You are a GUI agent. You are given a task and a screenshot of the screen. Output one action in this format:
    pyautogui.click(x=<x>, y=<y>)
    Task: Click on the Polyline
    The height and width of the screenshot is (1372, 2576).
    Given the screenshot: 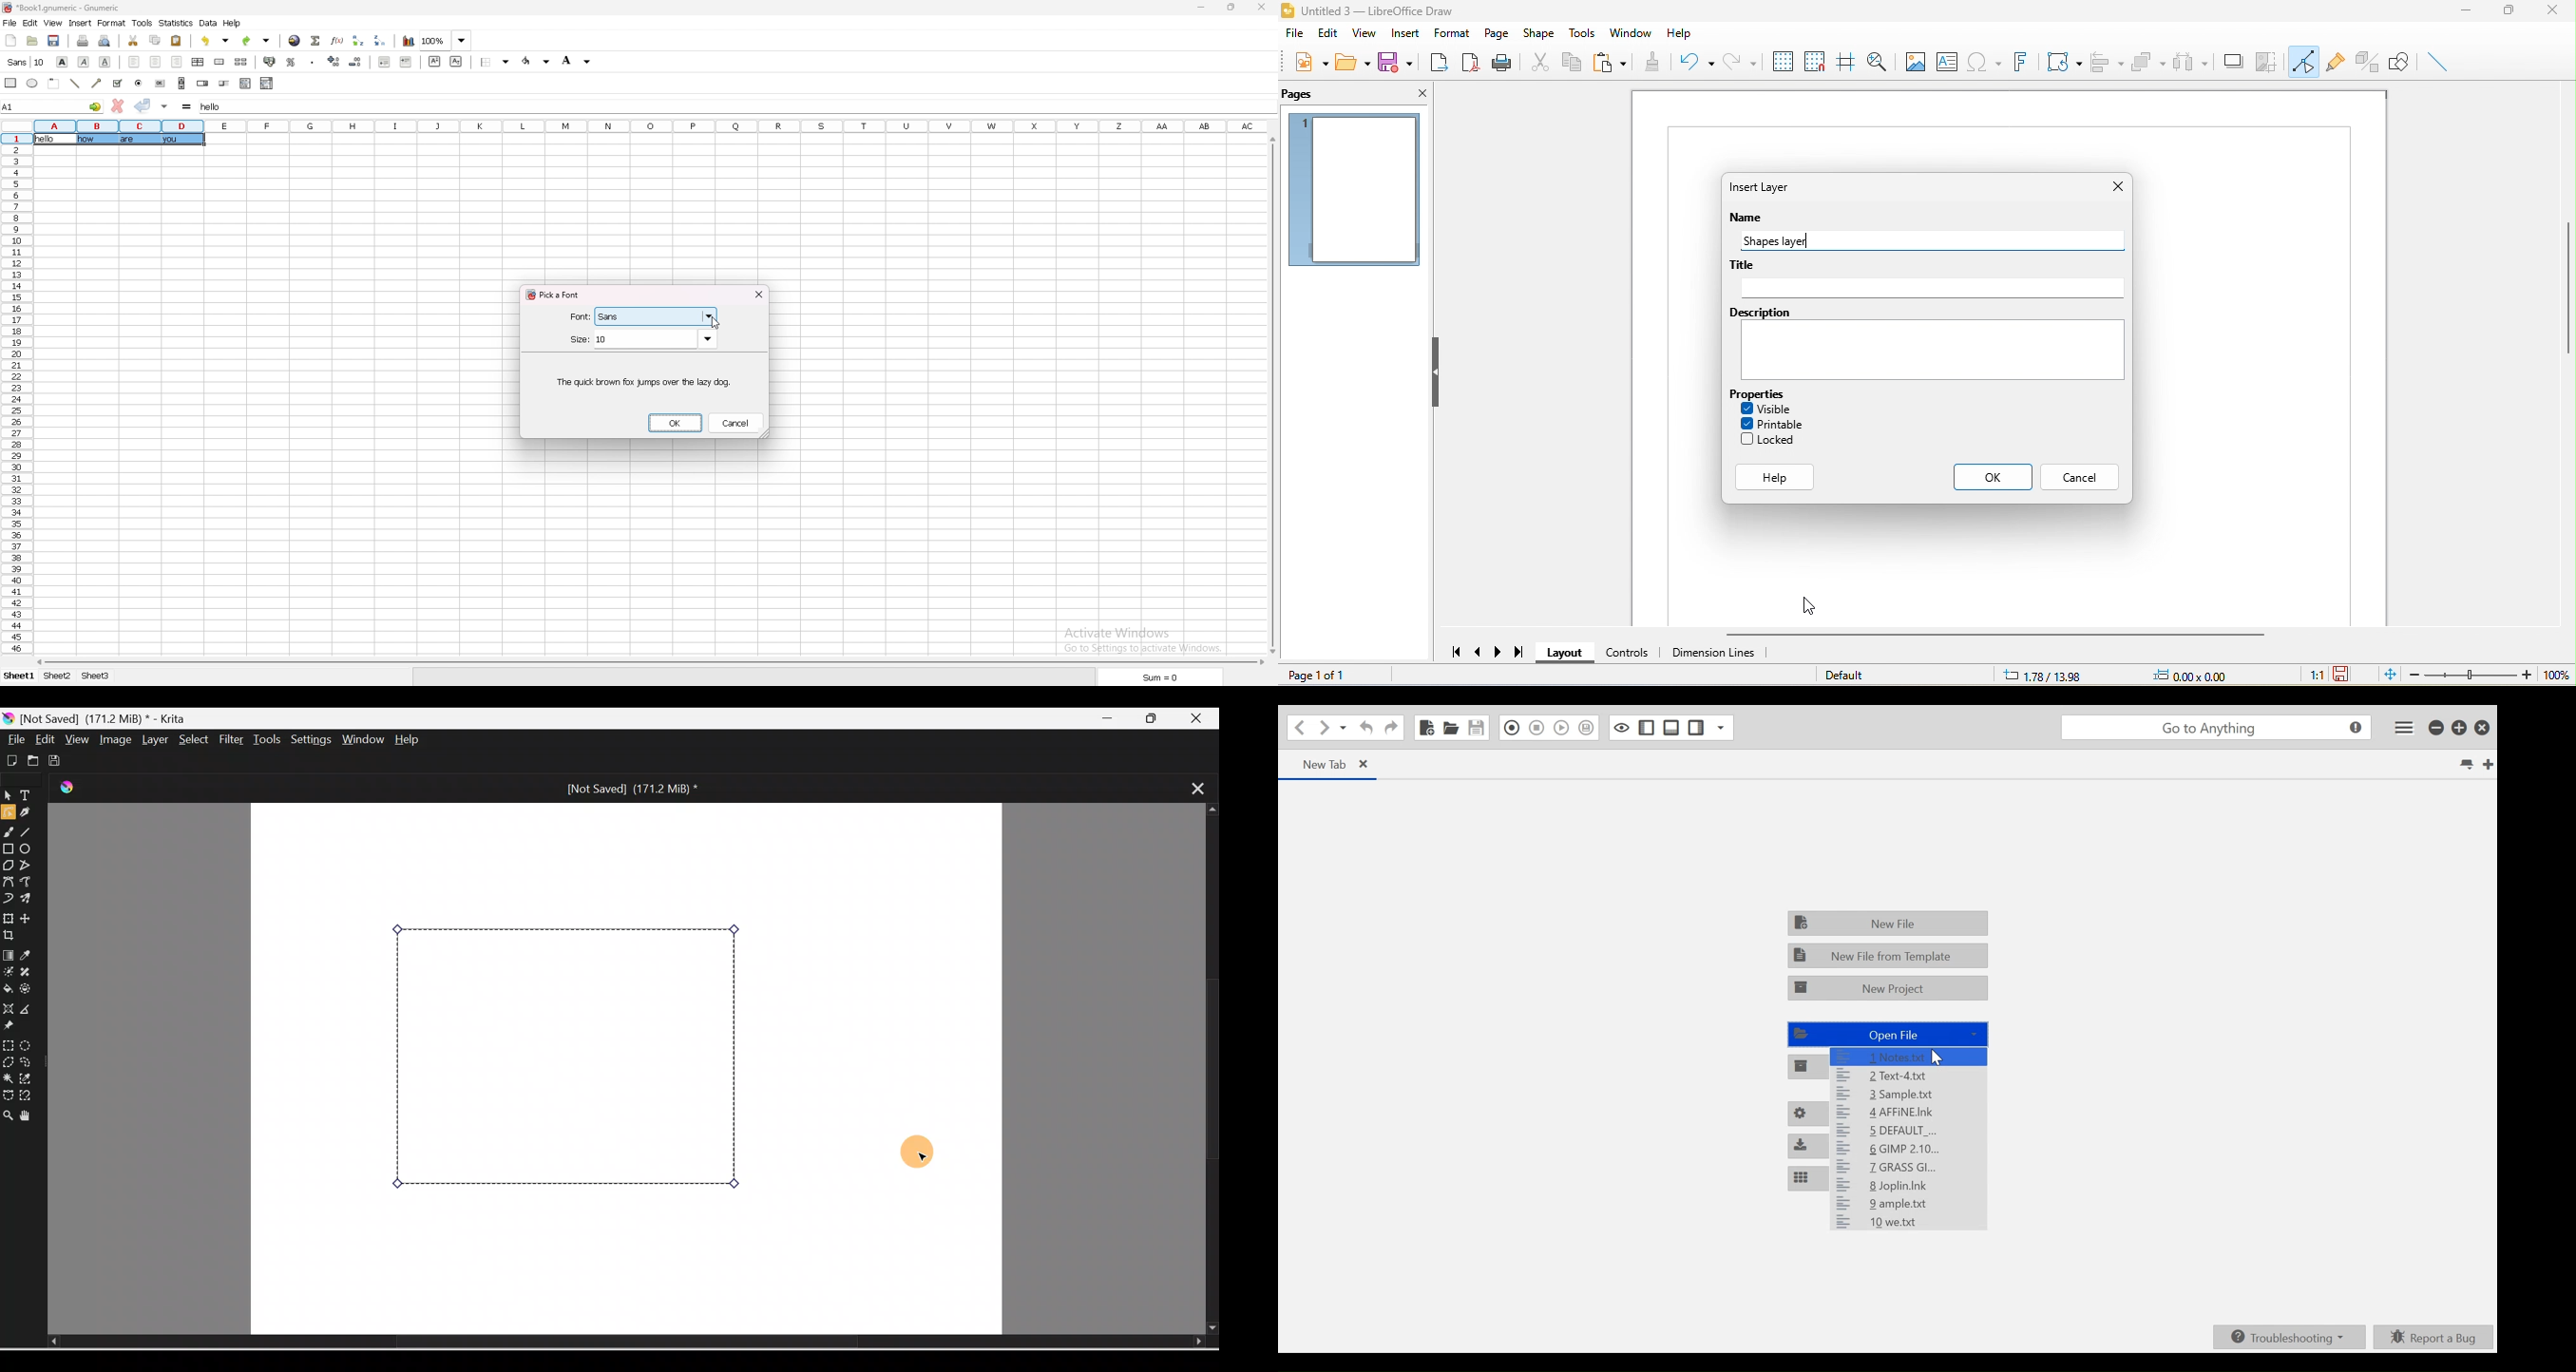 What is the action you would take?
    pyautogui.click(x=27, y=864)
    